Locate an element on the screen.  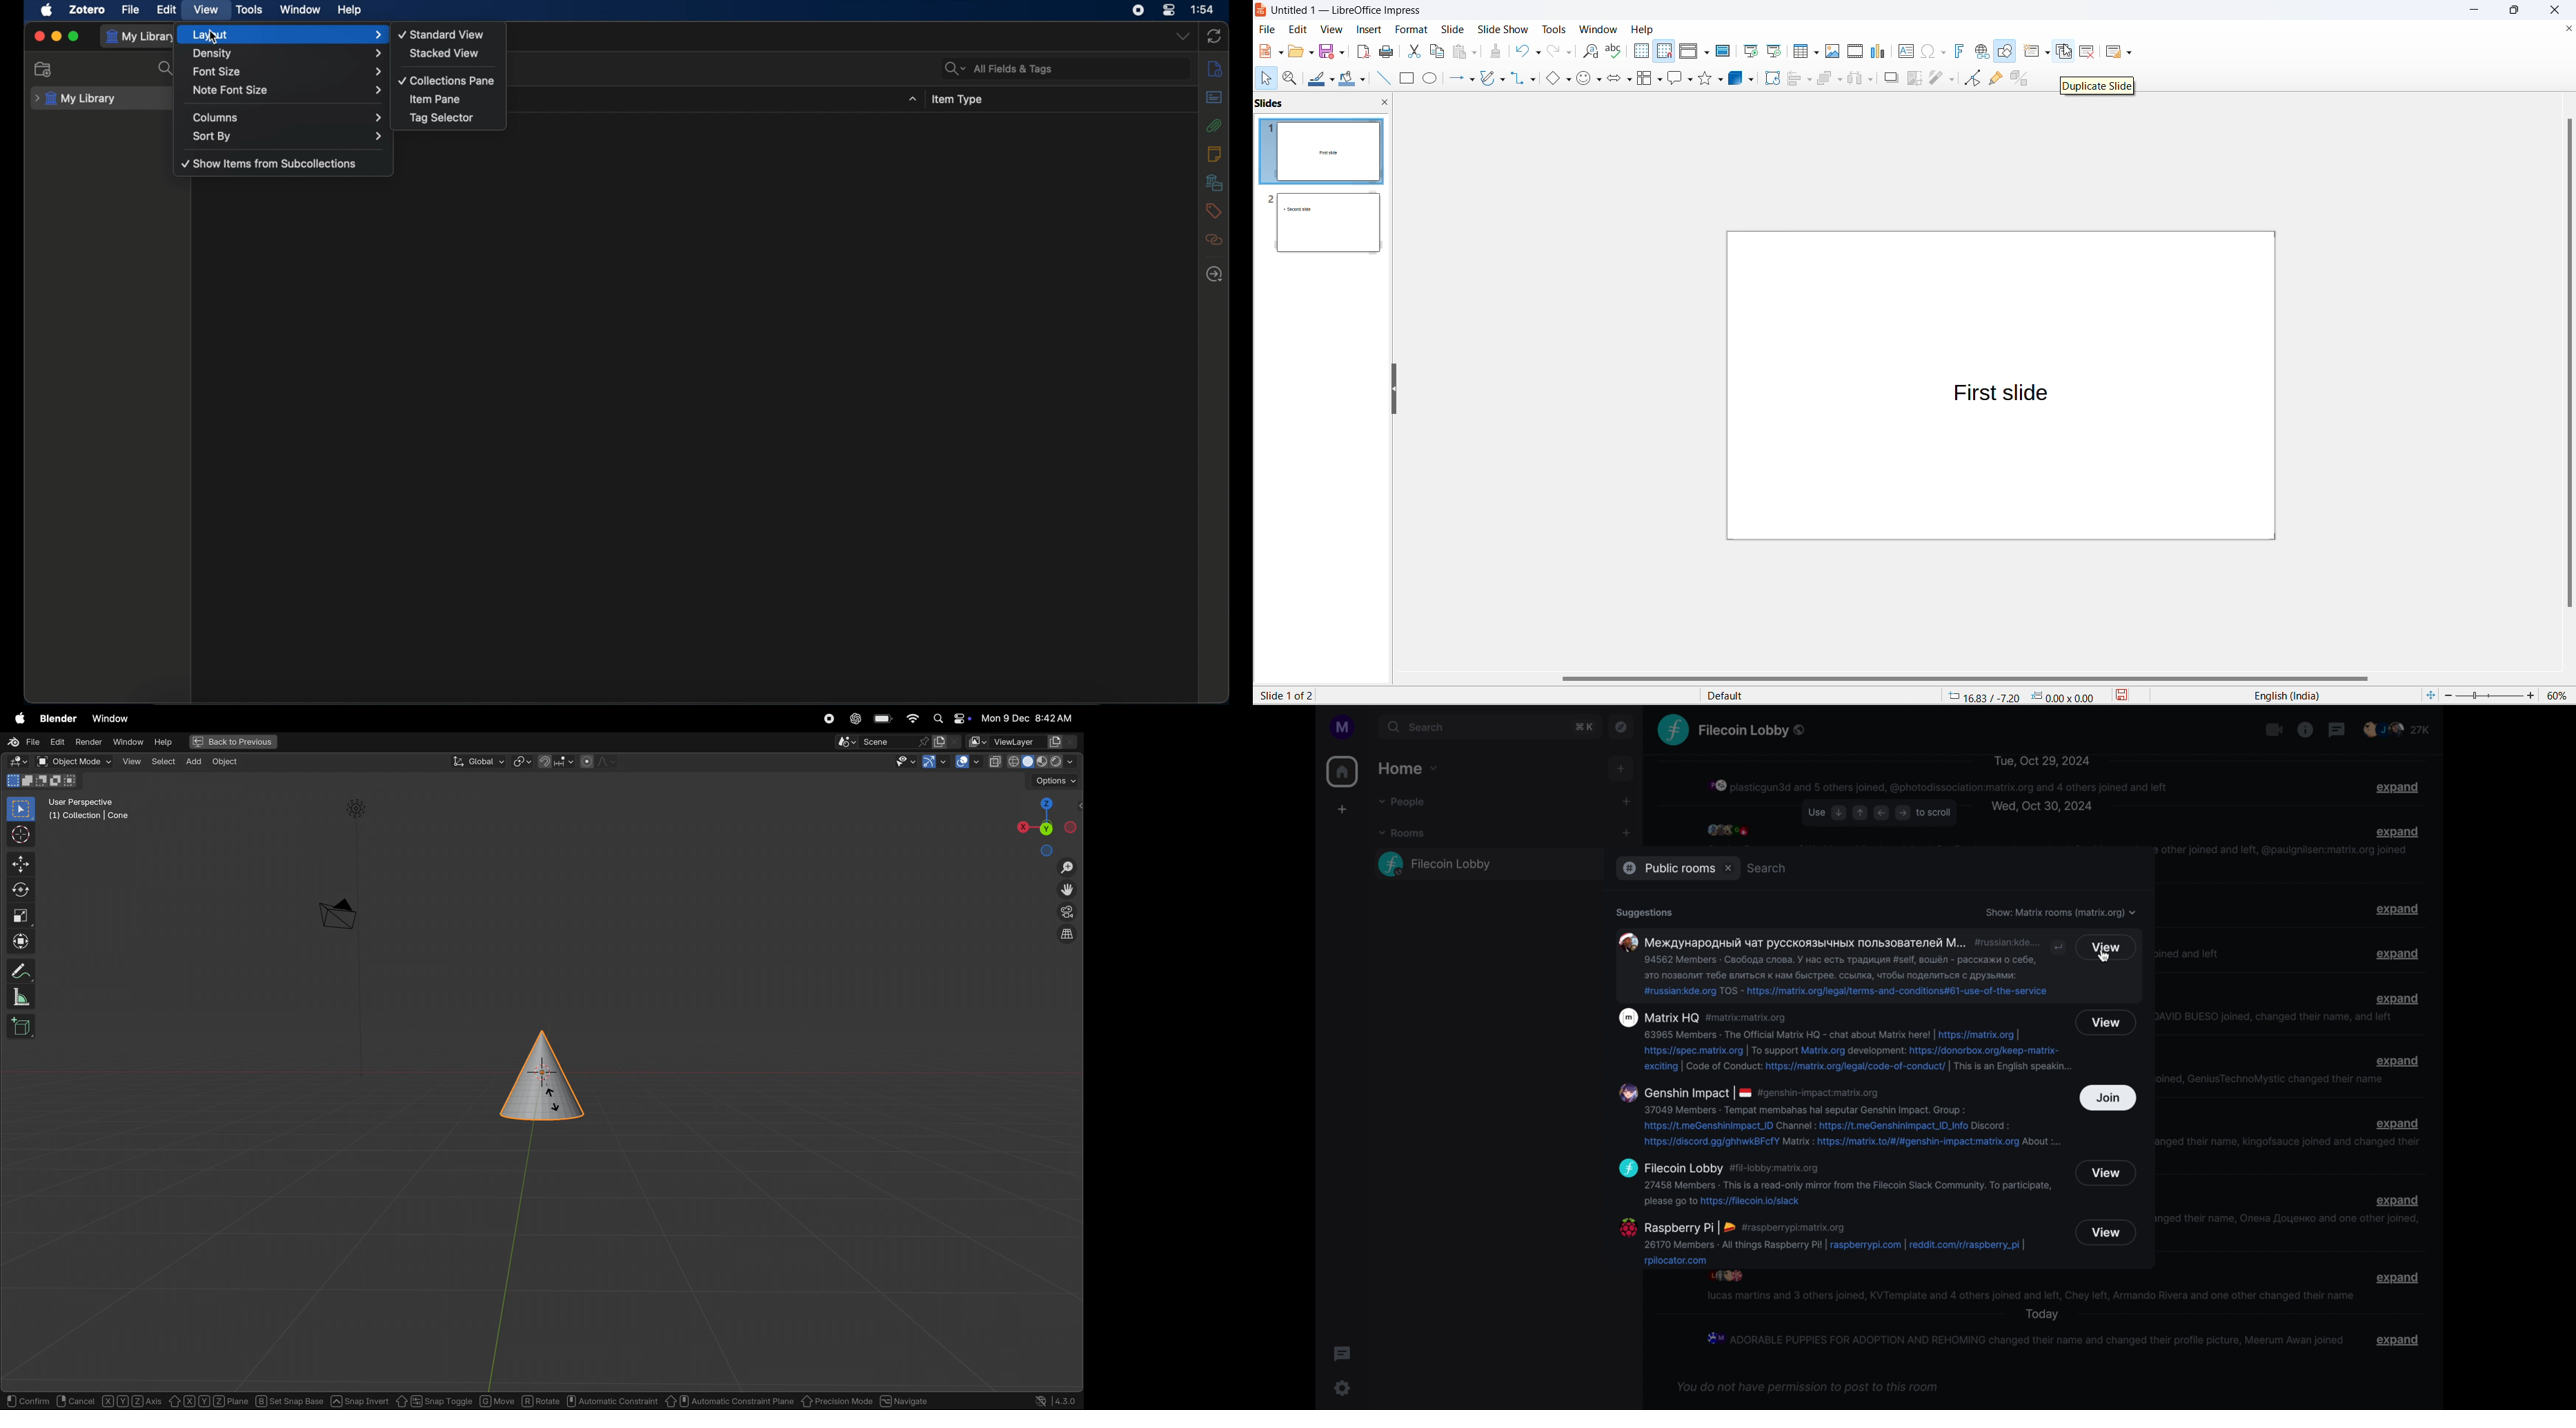
add is located at coordinates (195, 761).